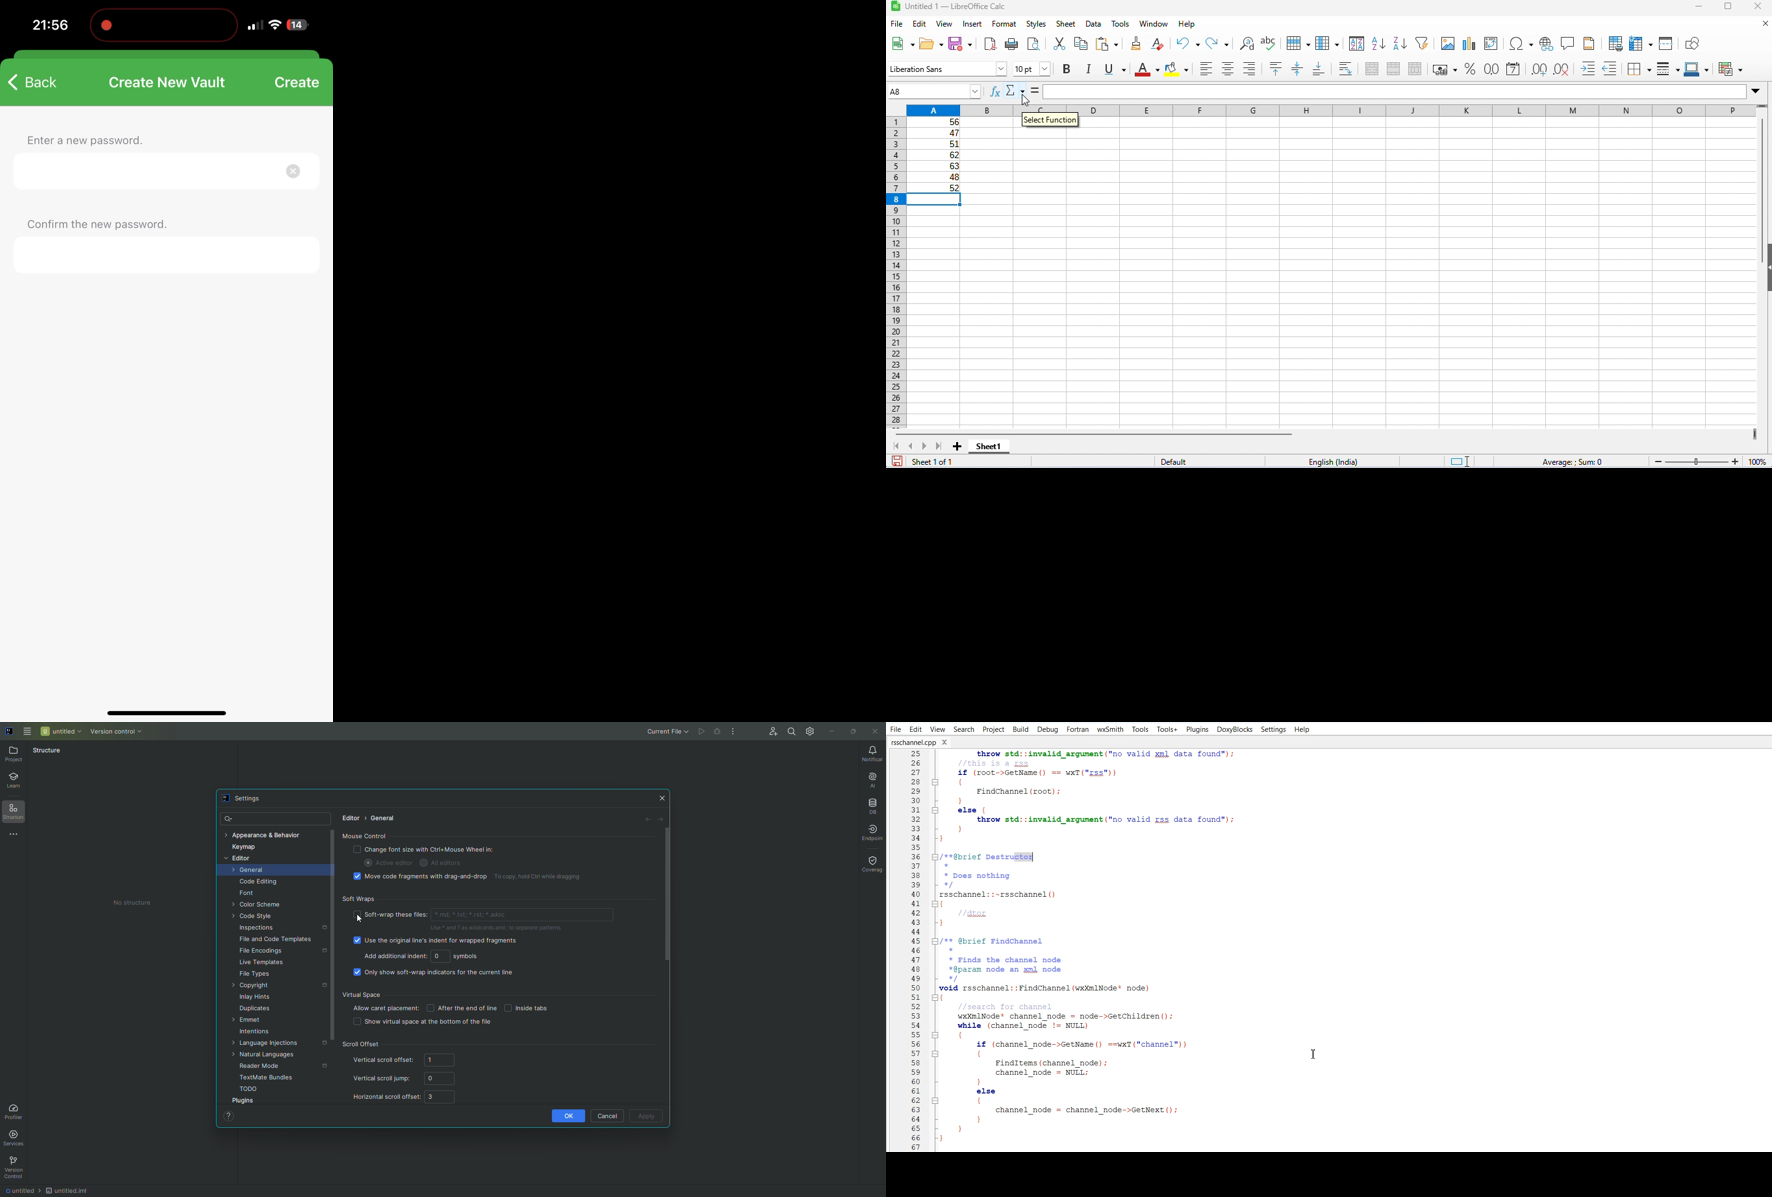  What do you see at coordinates (812, 734) in the screenshot?
I see `Updates and Settings` at bounding box center [812, 734].